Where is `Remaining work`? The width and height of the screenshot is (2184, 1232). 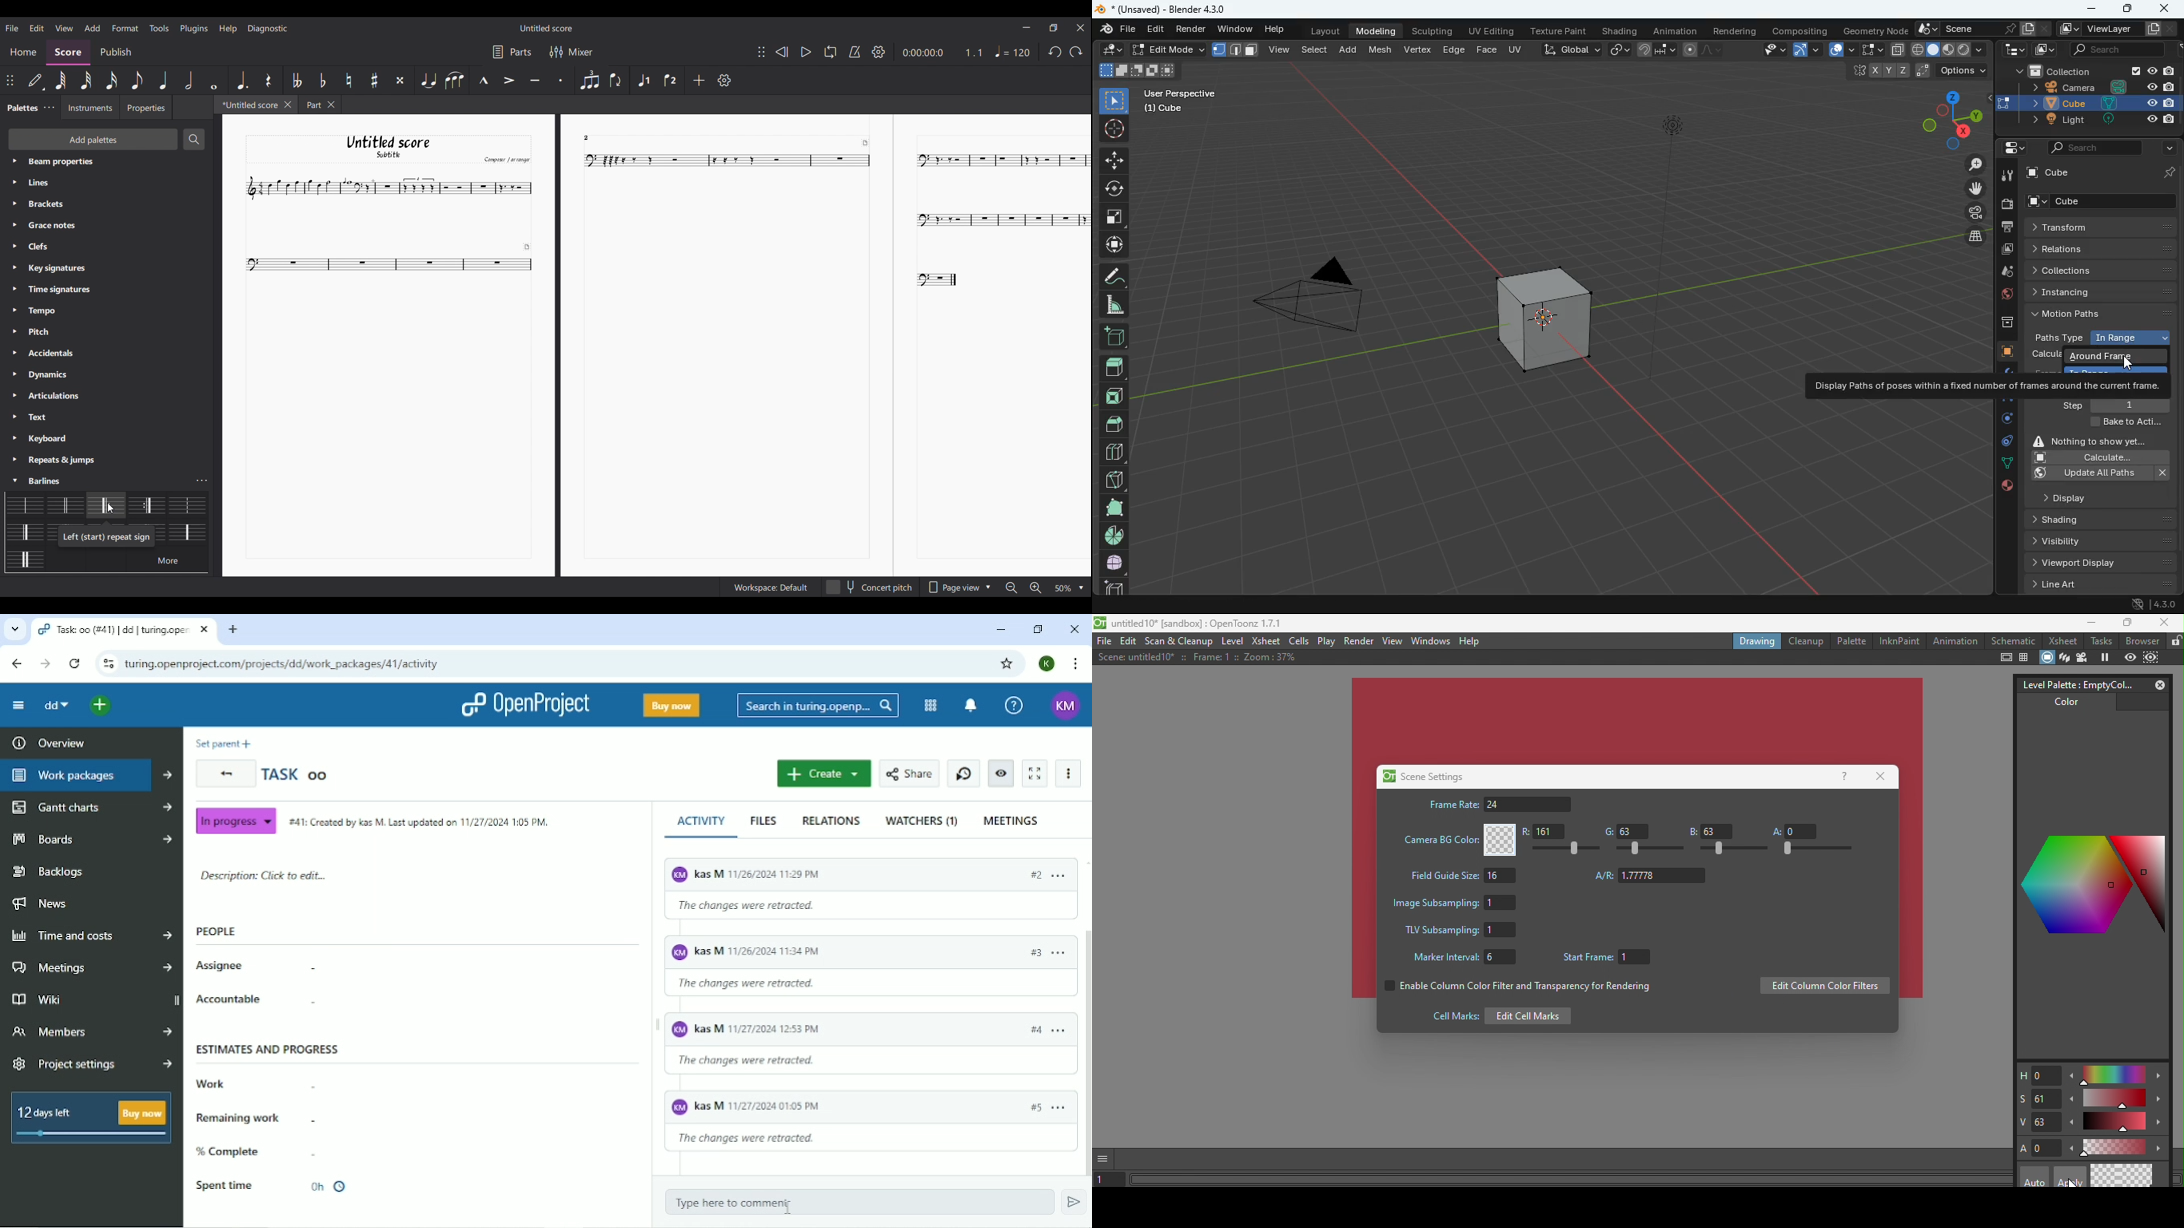 Remaining work is located at coordinates (254, 1118).